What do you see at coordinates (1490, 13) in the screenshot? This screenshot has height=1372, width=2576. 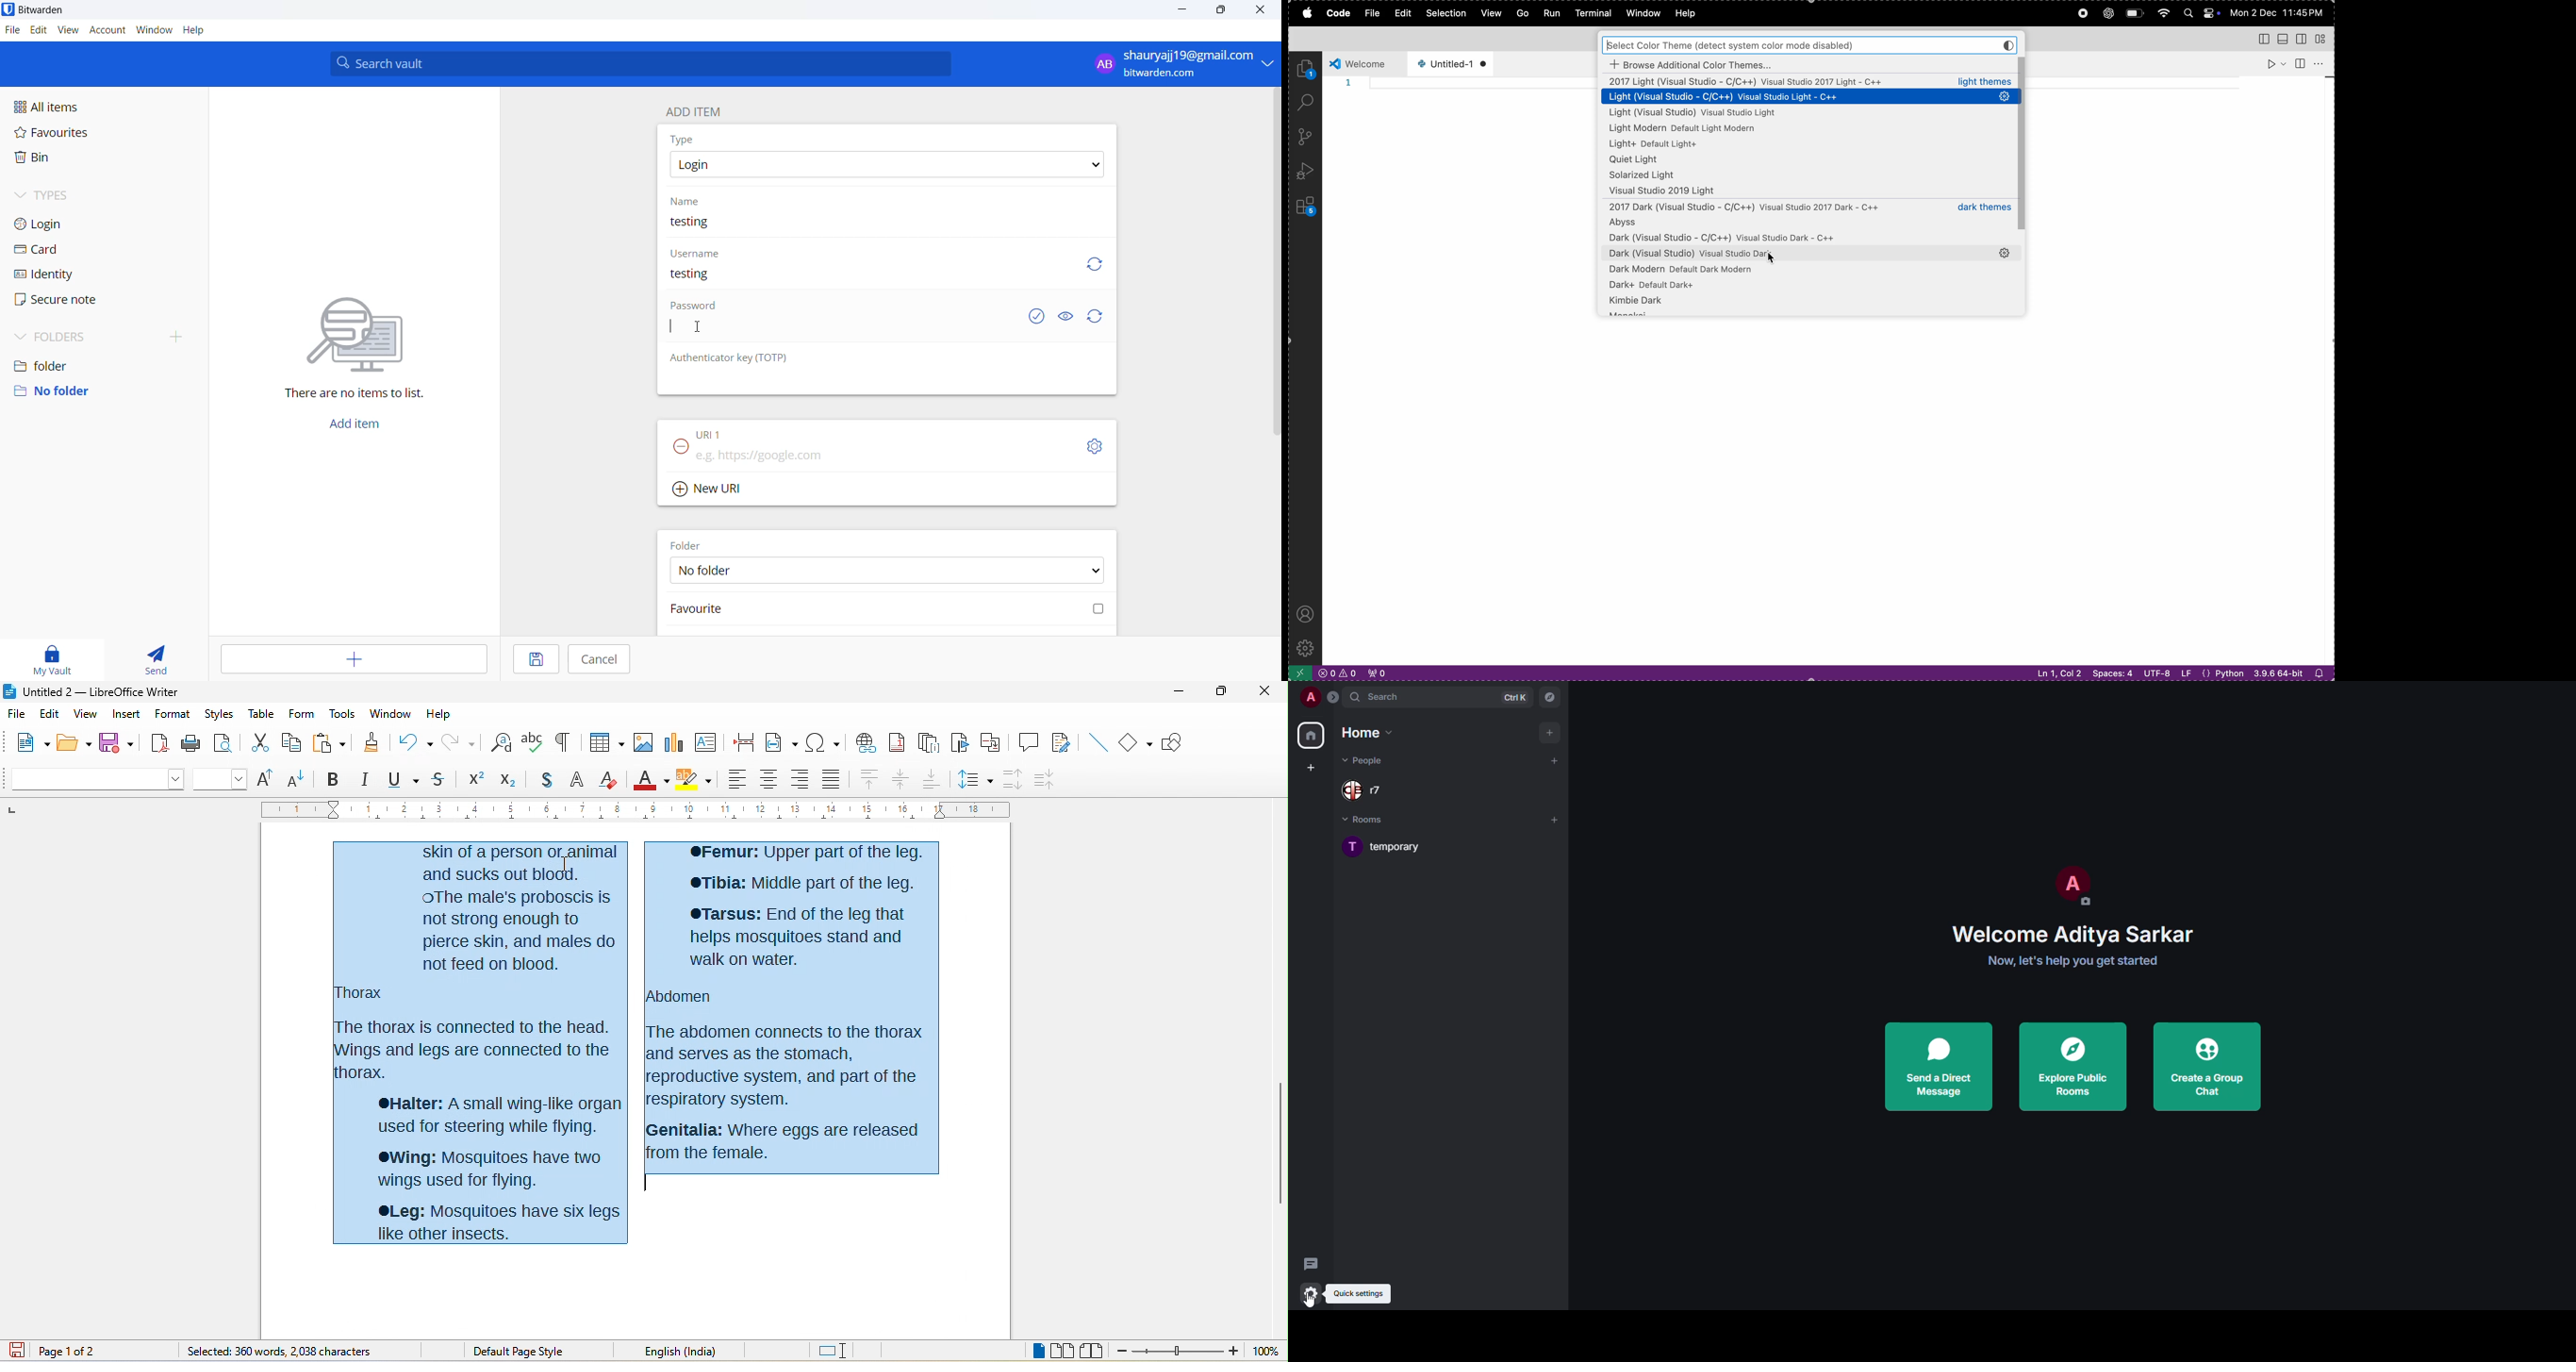 I see `view` at bounding box center [1490, 13].